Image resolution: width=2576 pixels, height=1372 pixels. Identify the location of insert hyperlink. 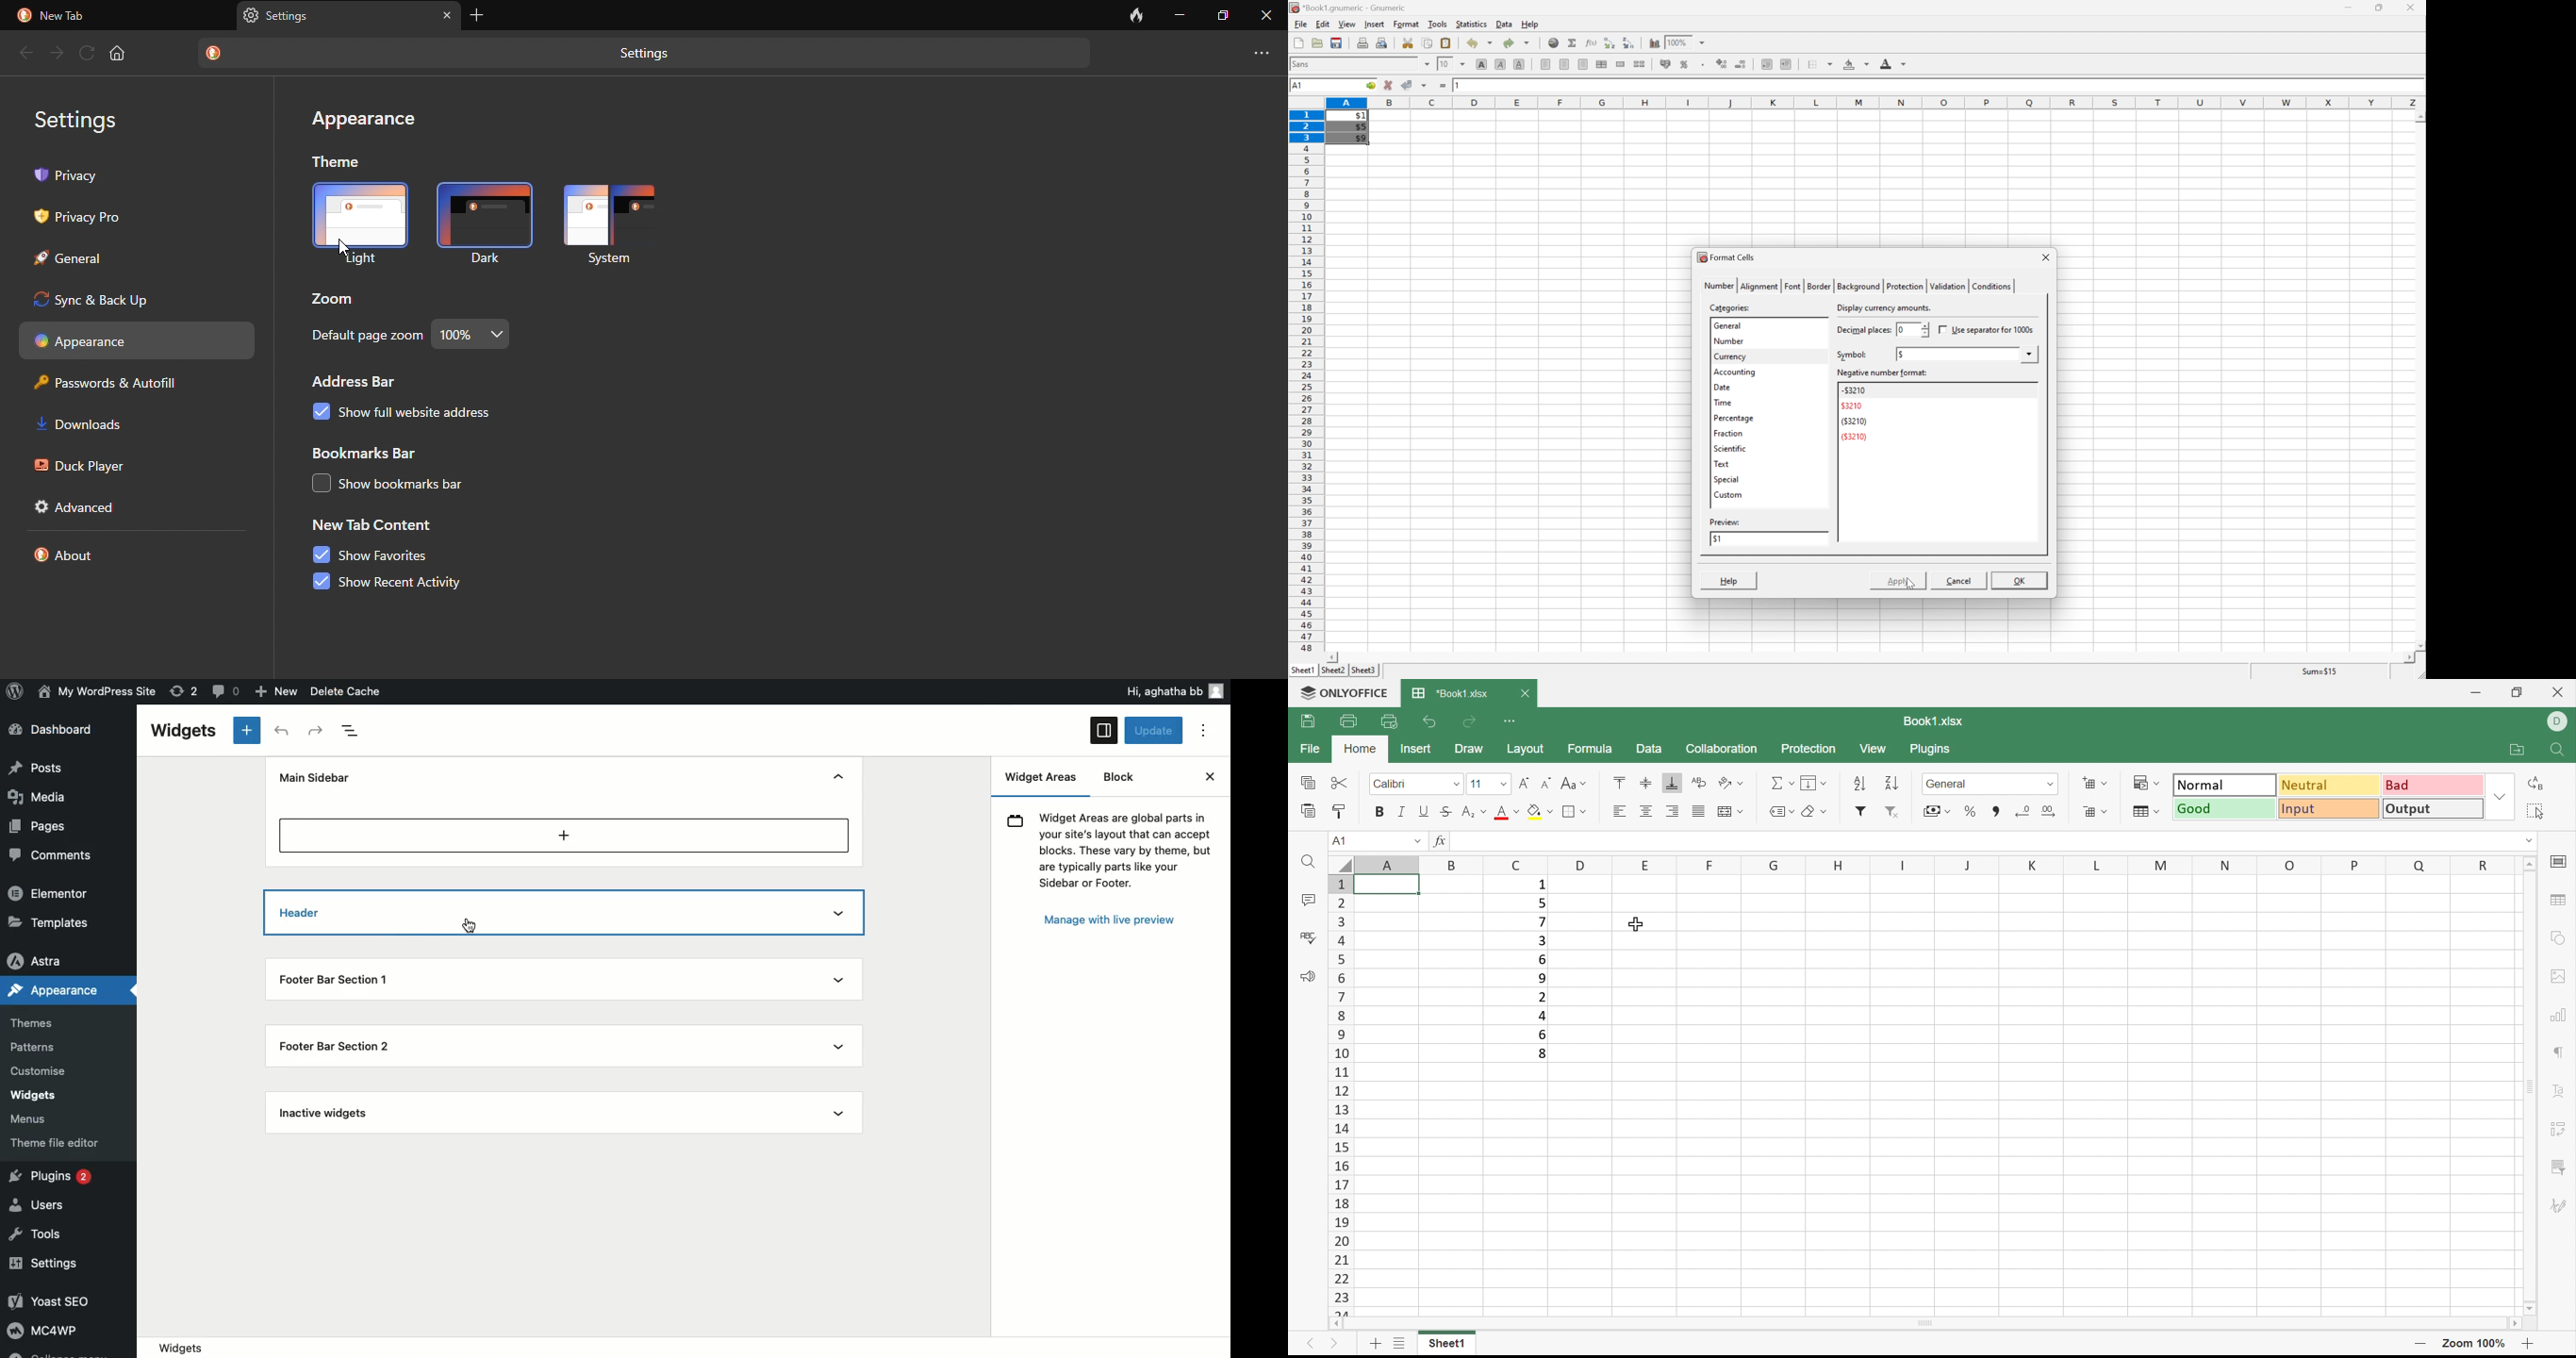
(1554, 42).